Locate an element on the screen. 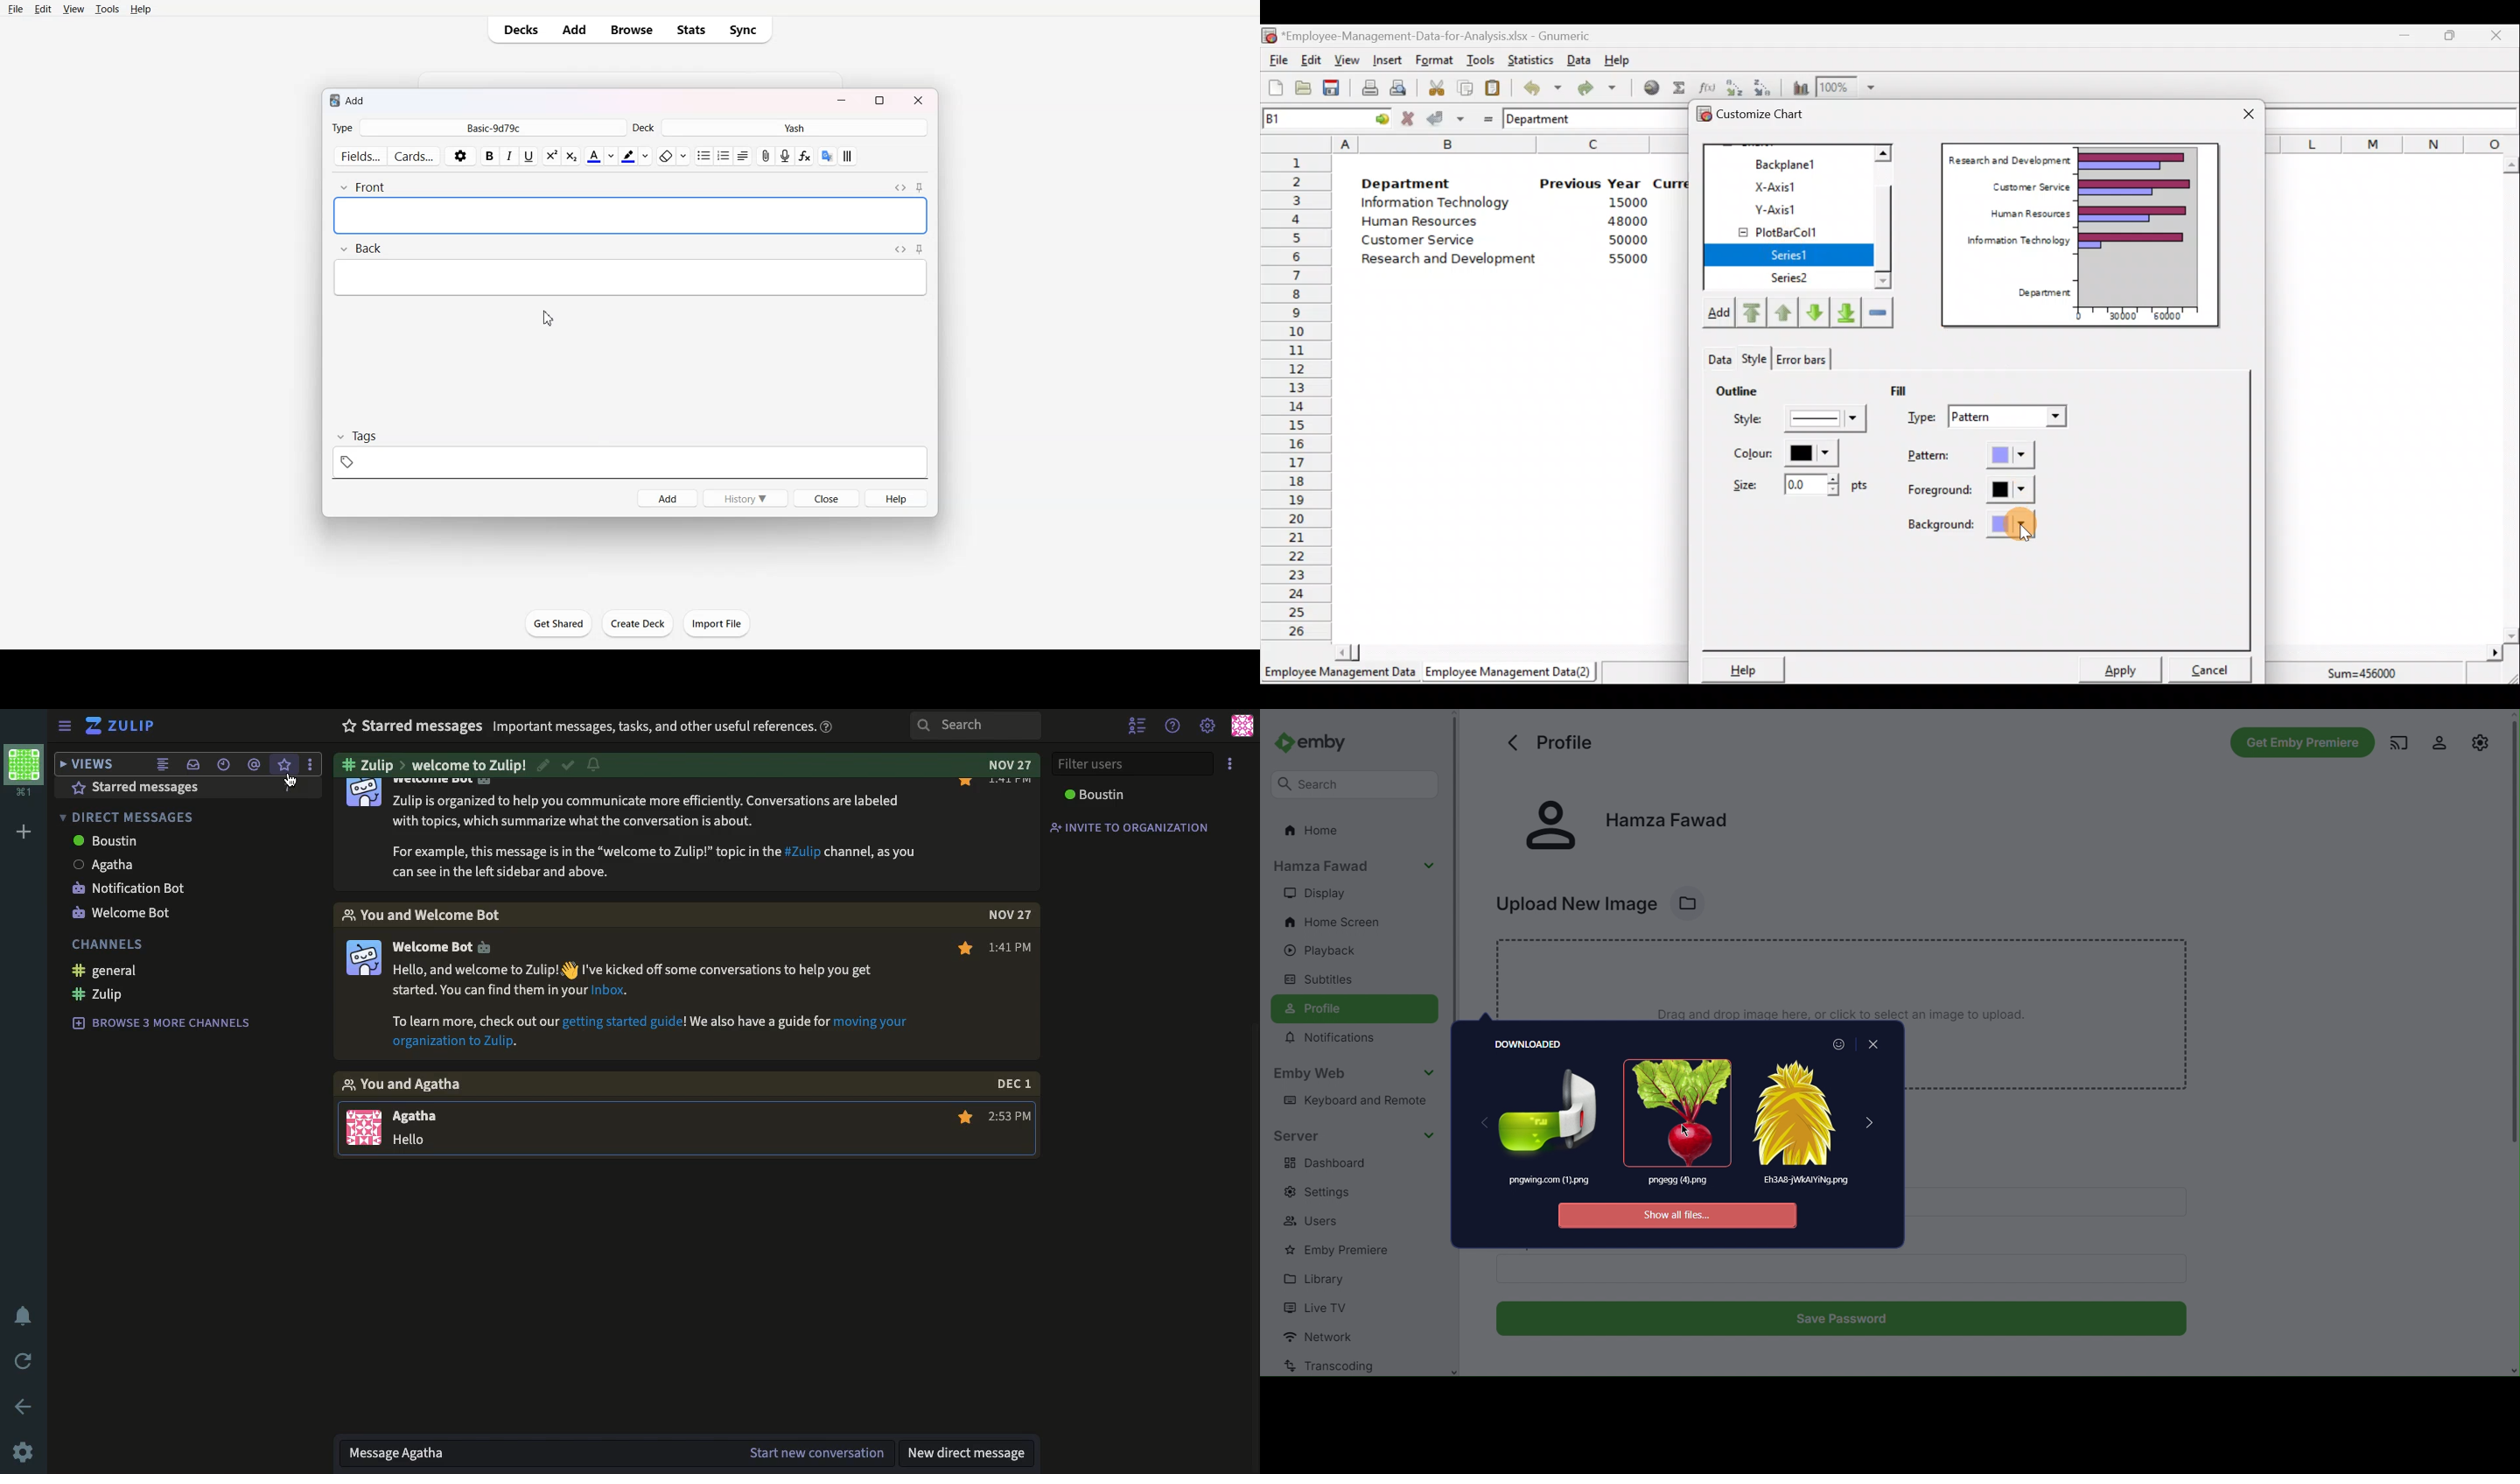 The image size is (2520, 1484). Add is located at coordinates (574, 30).